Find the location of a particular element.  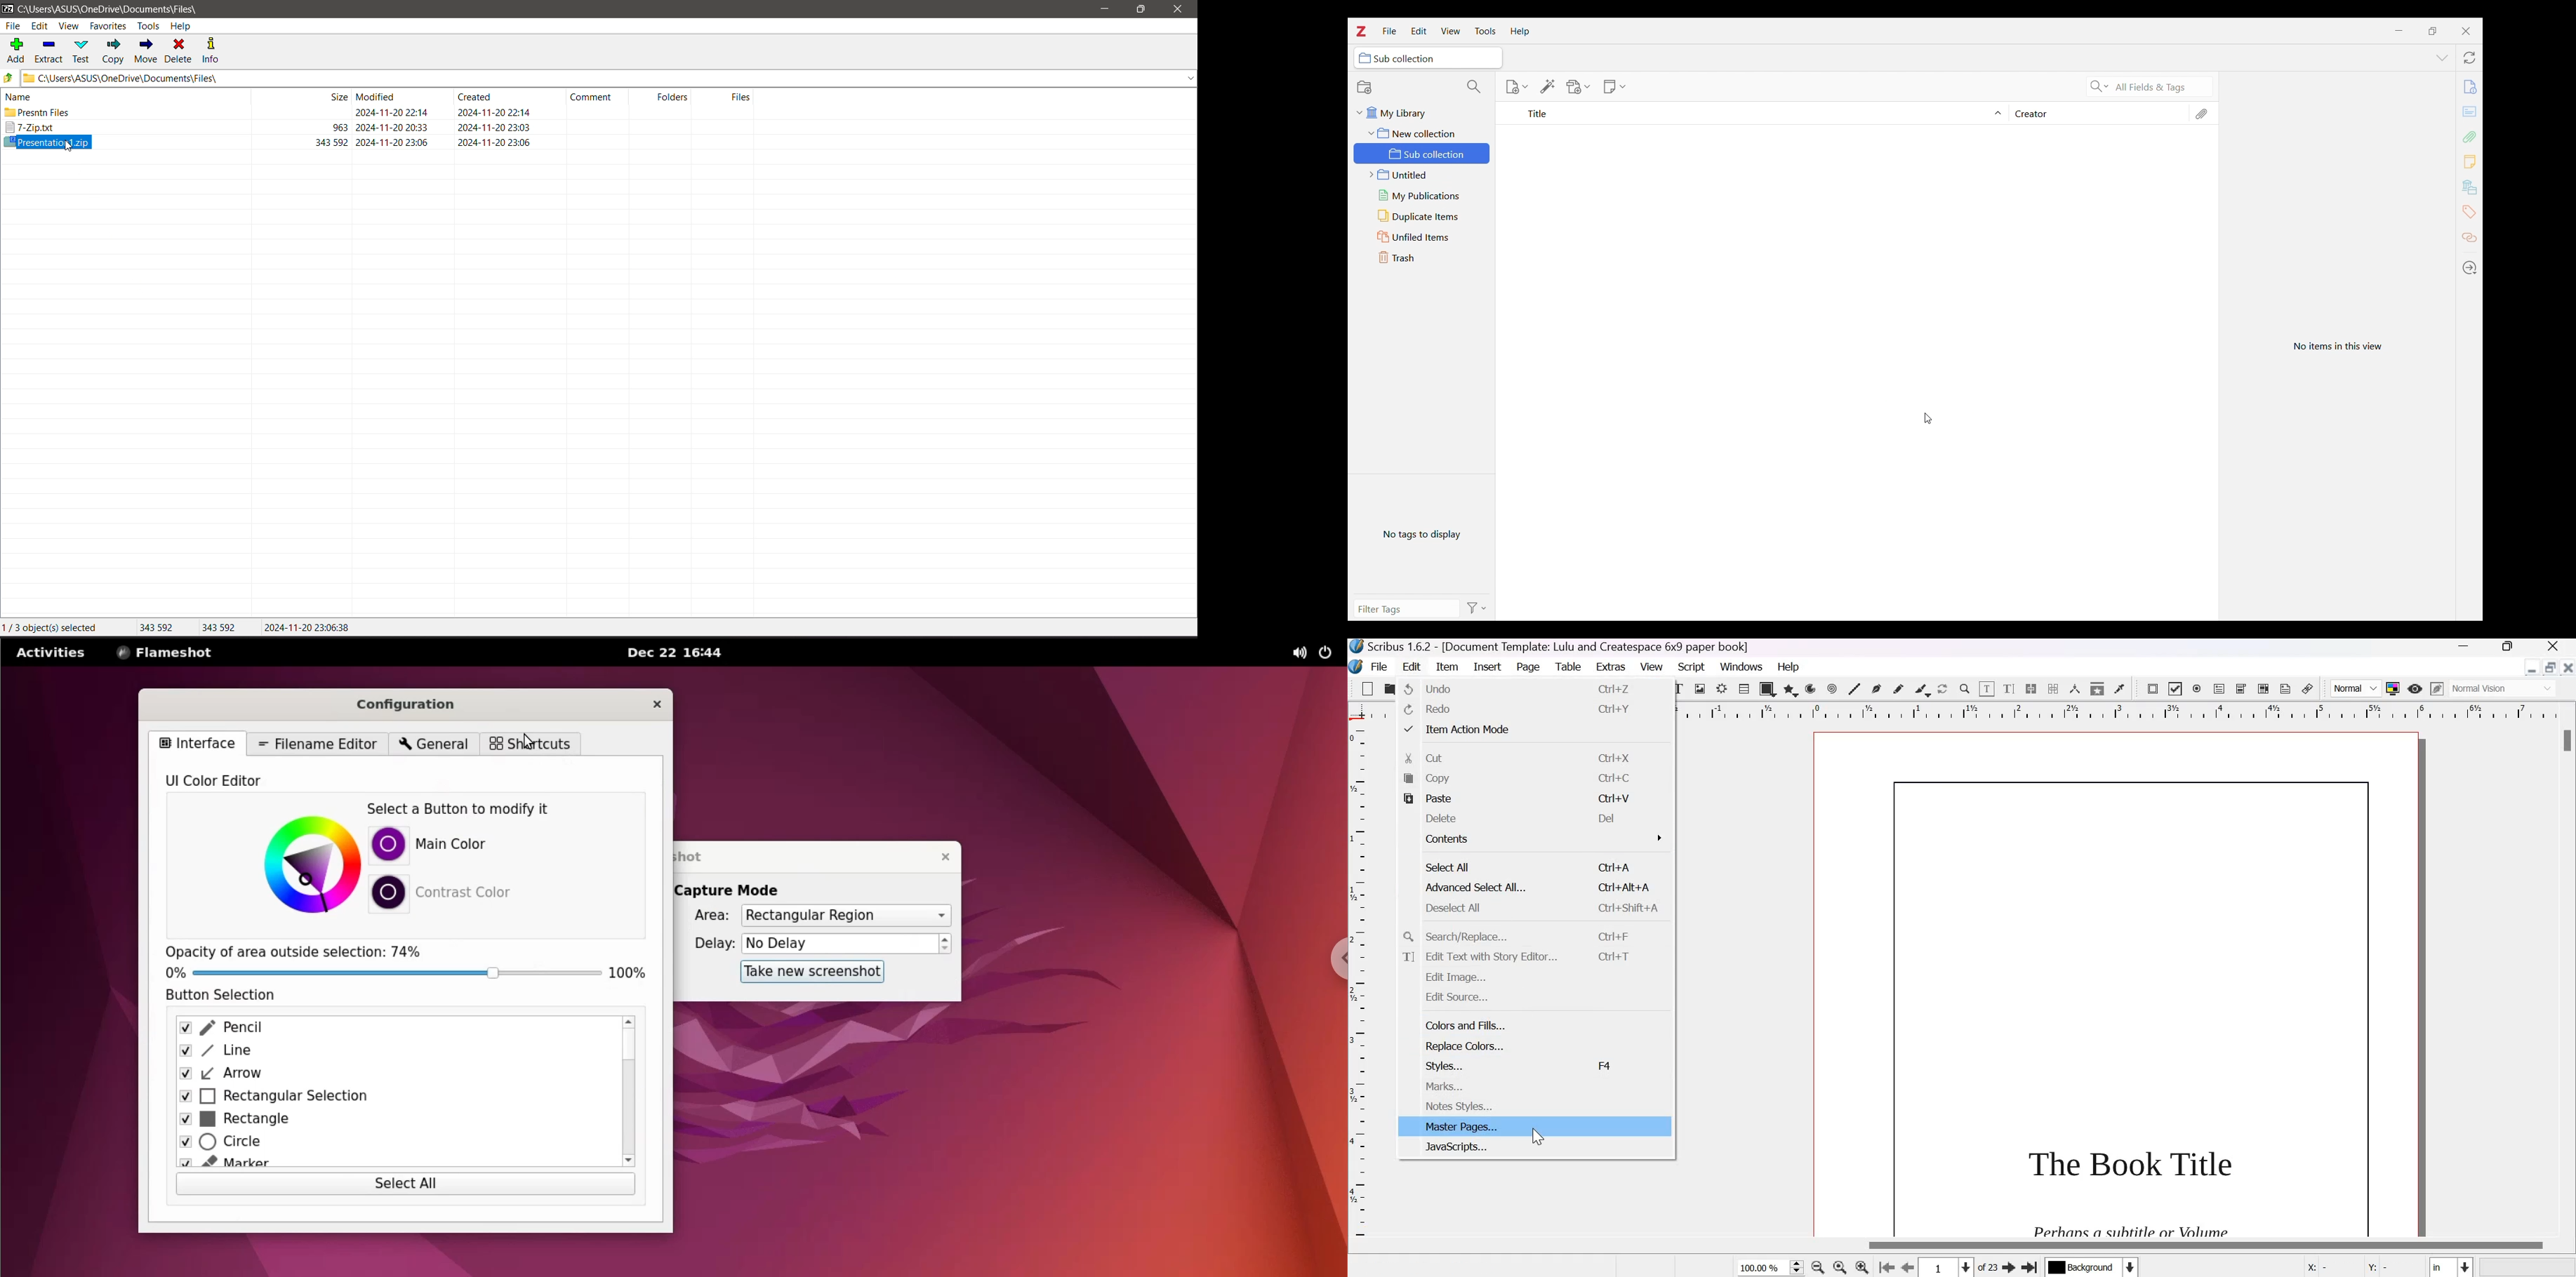

edit text with story editor is located at coordinates (1531, 957).